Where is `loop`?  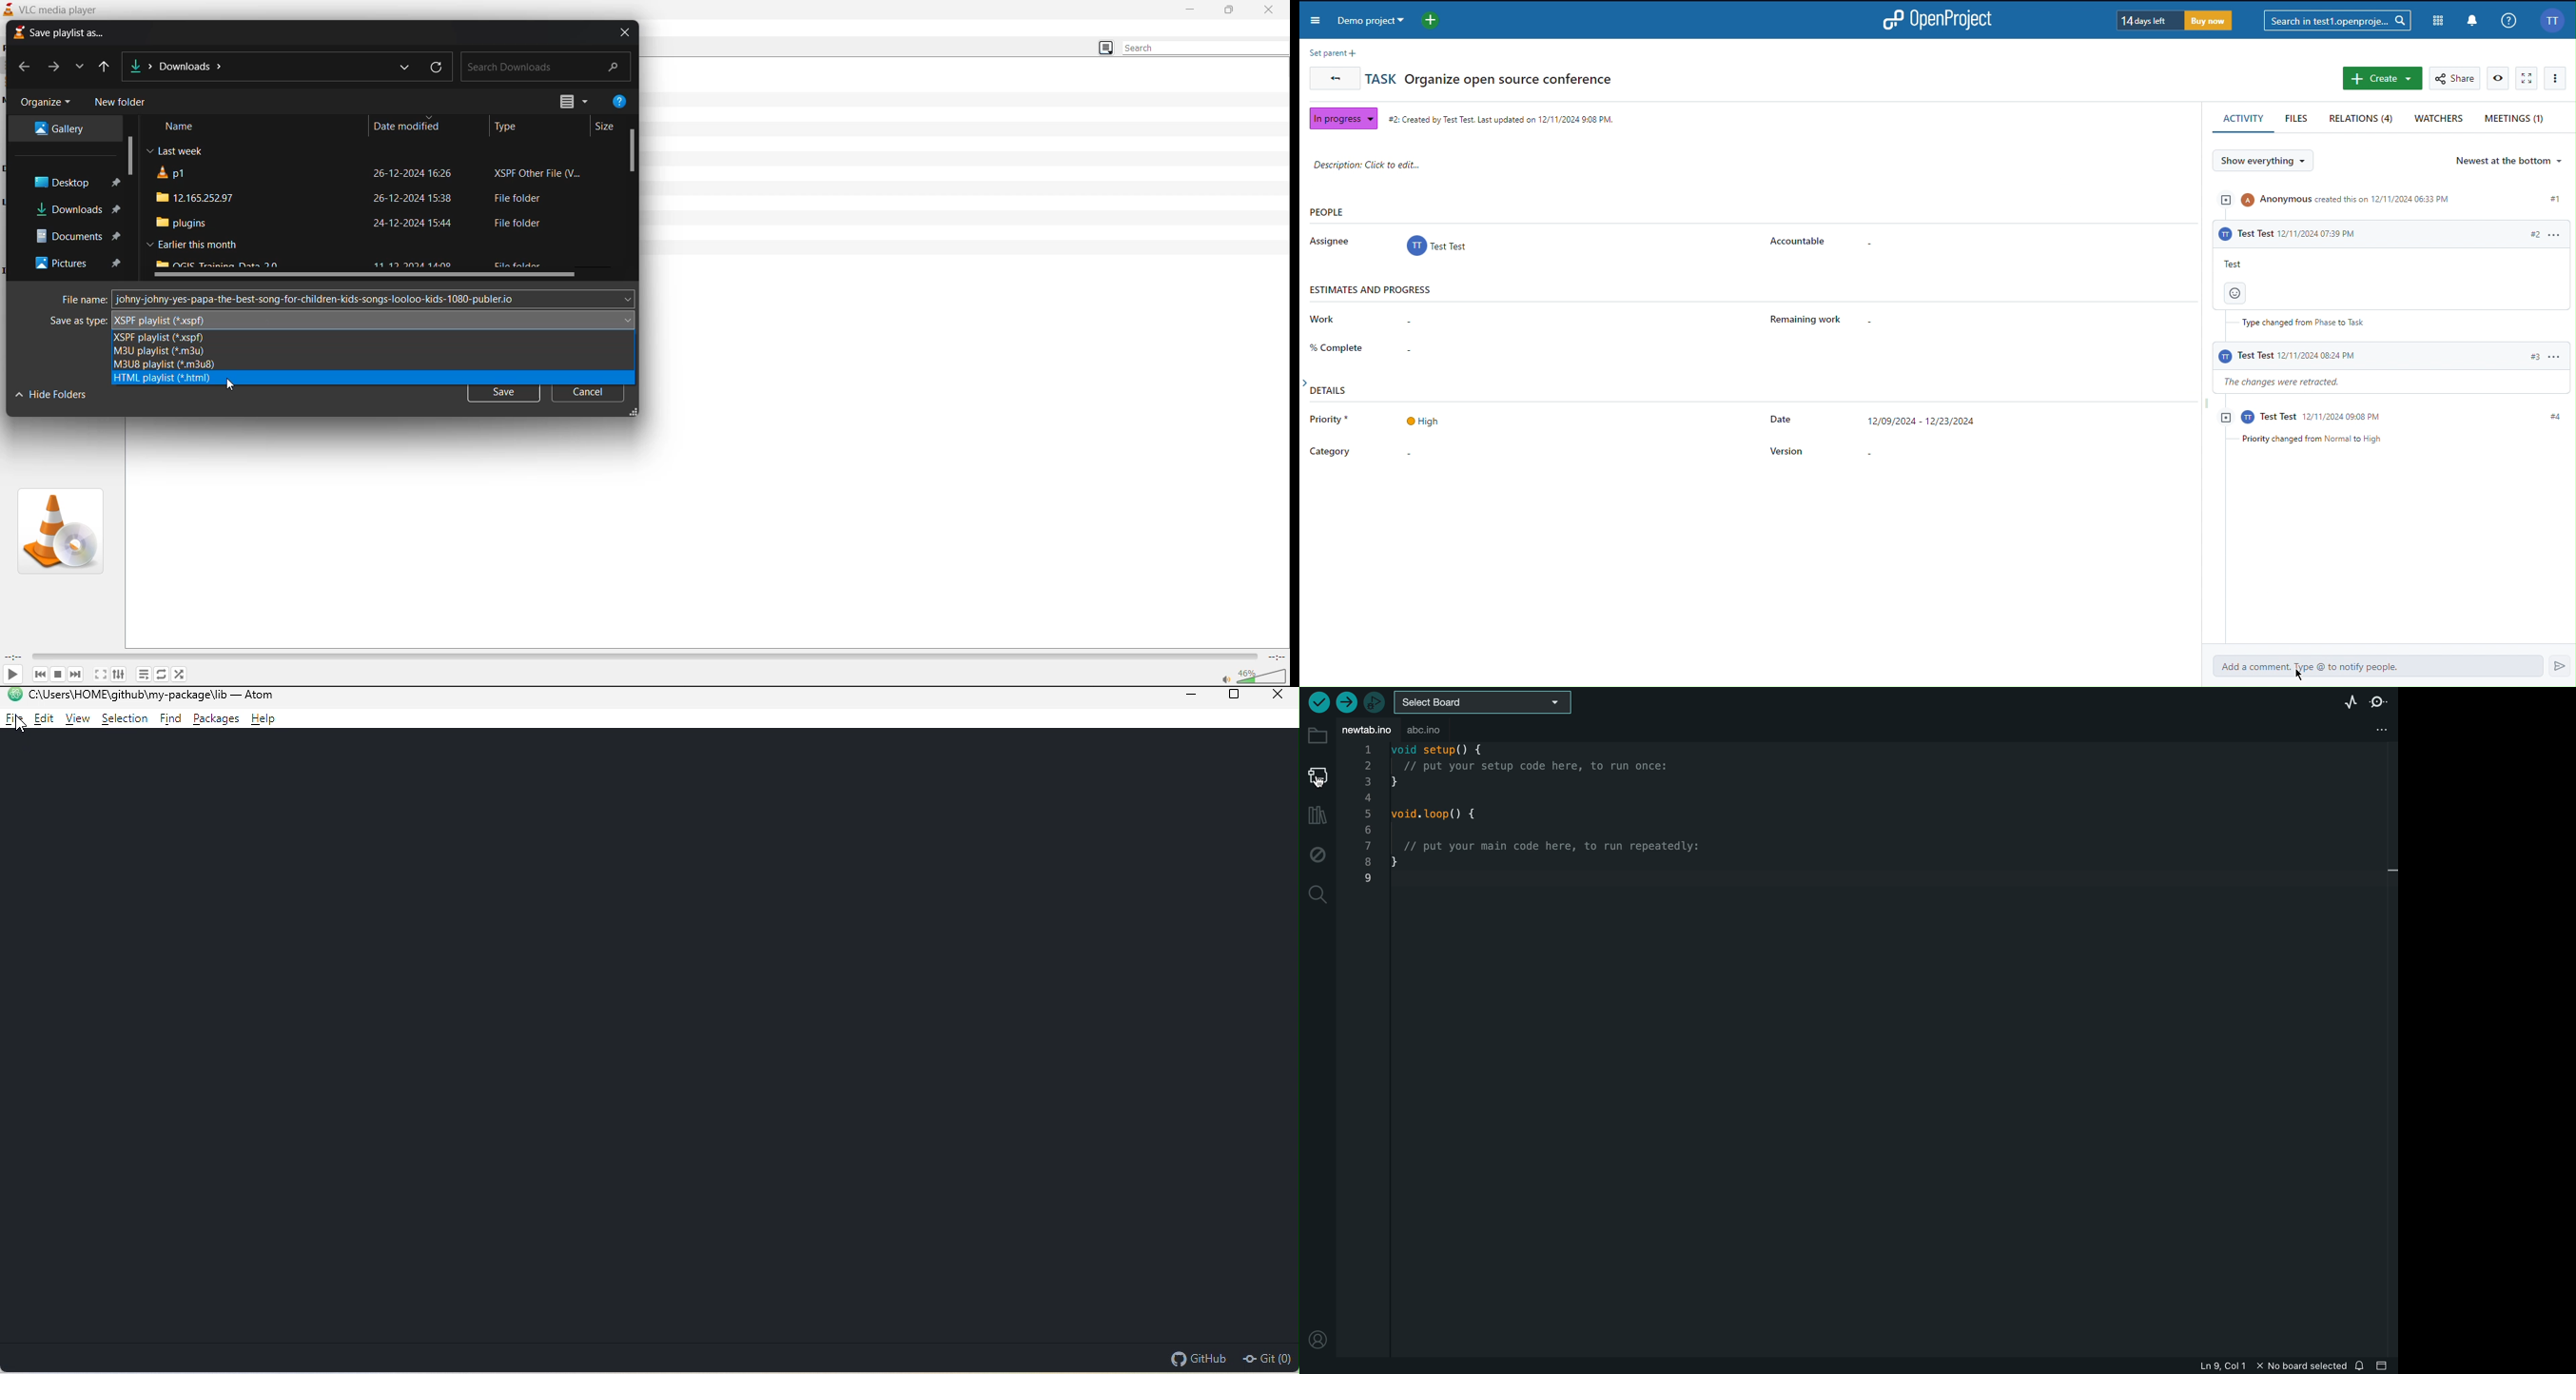
loop is located at coordinates (162, 675).